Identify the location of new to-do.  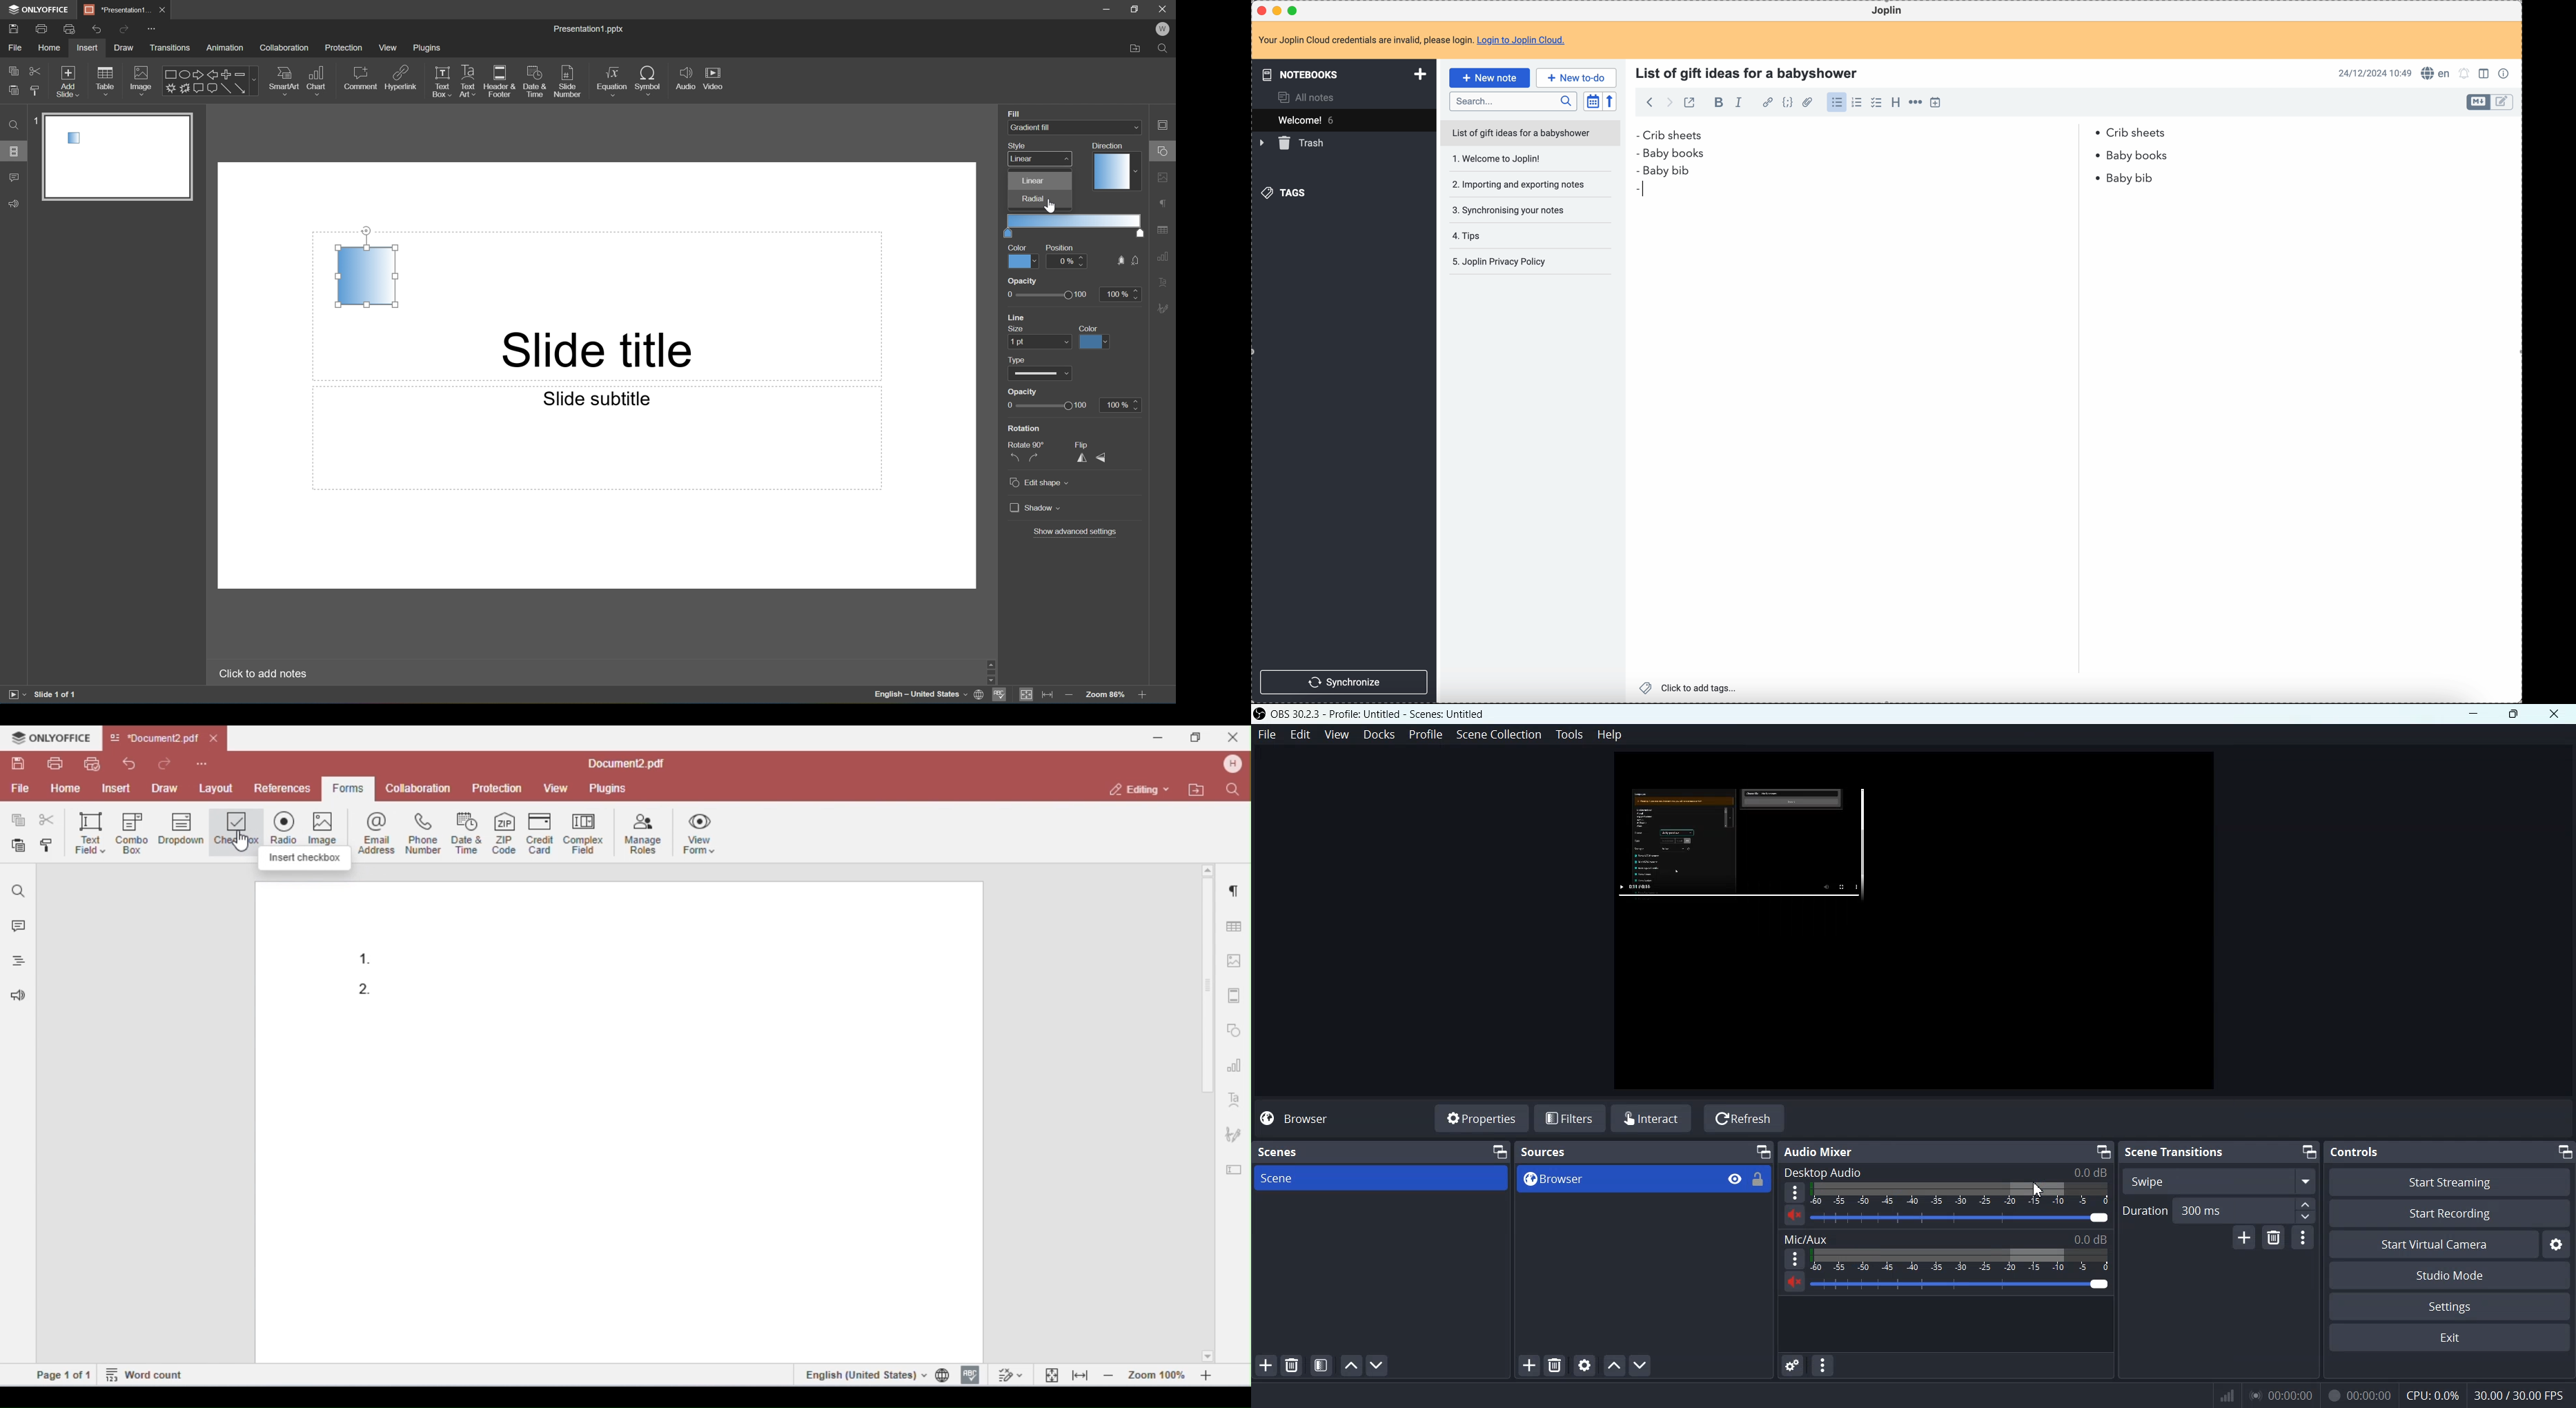
(1576, 77).